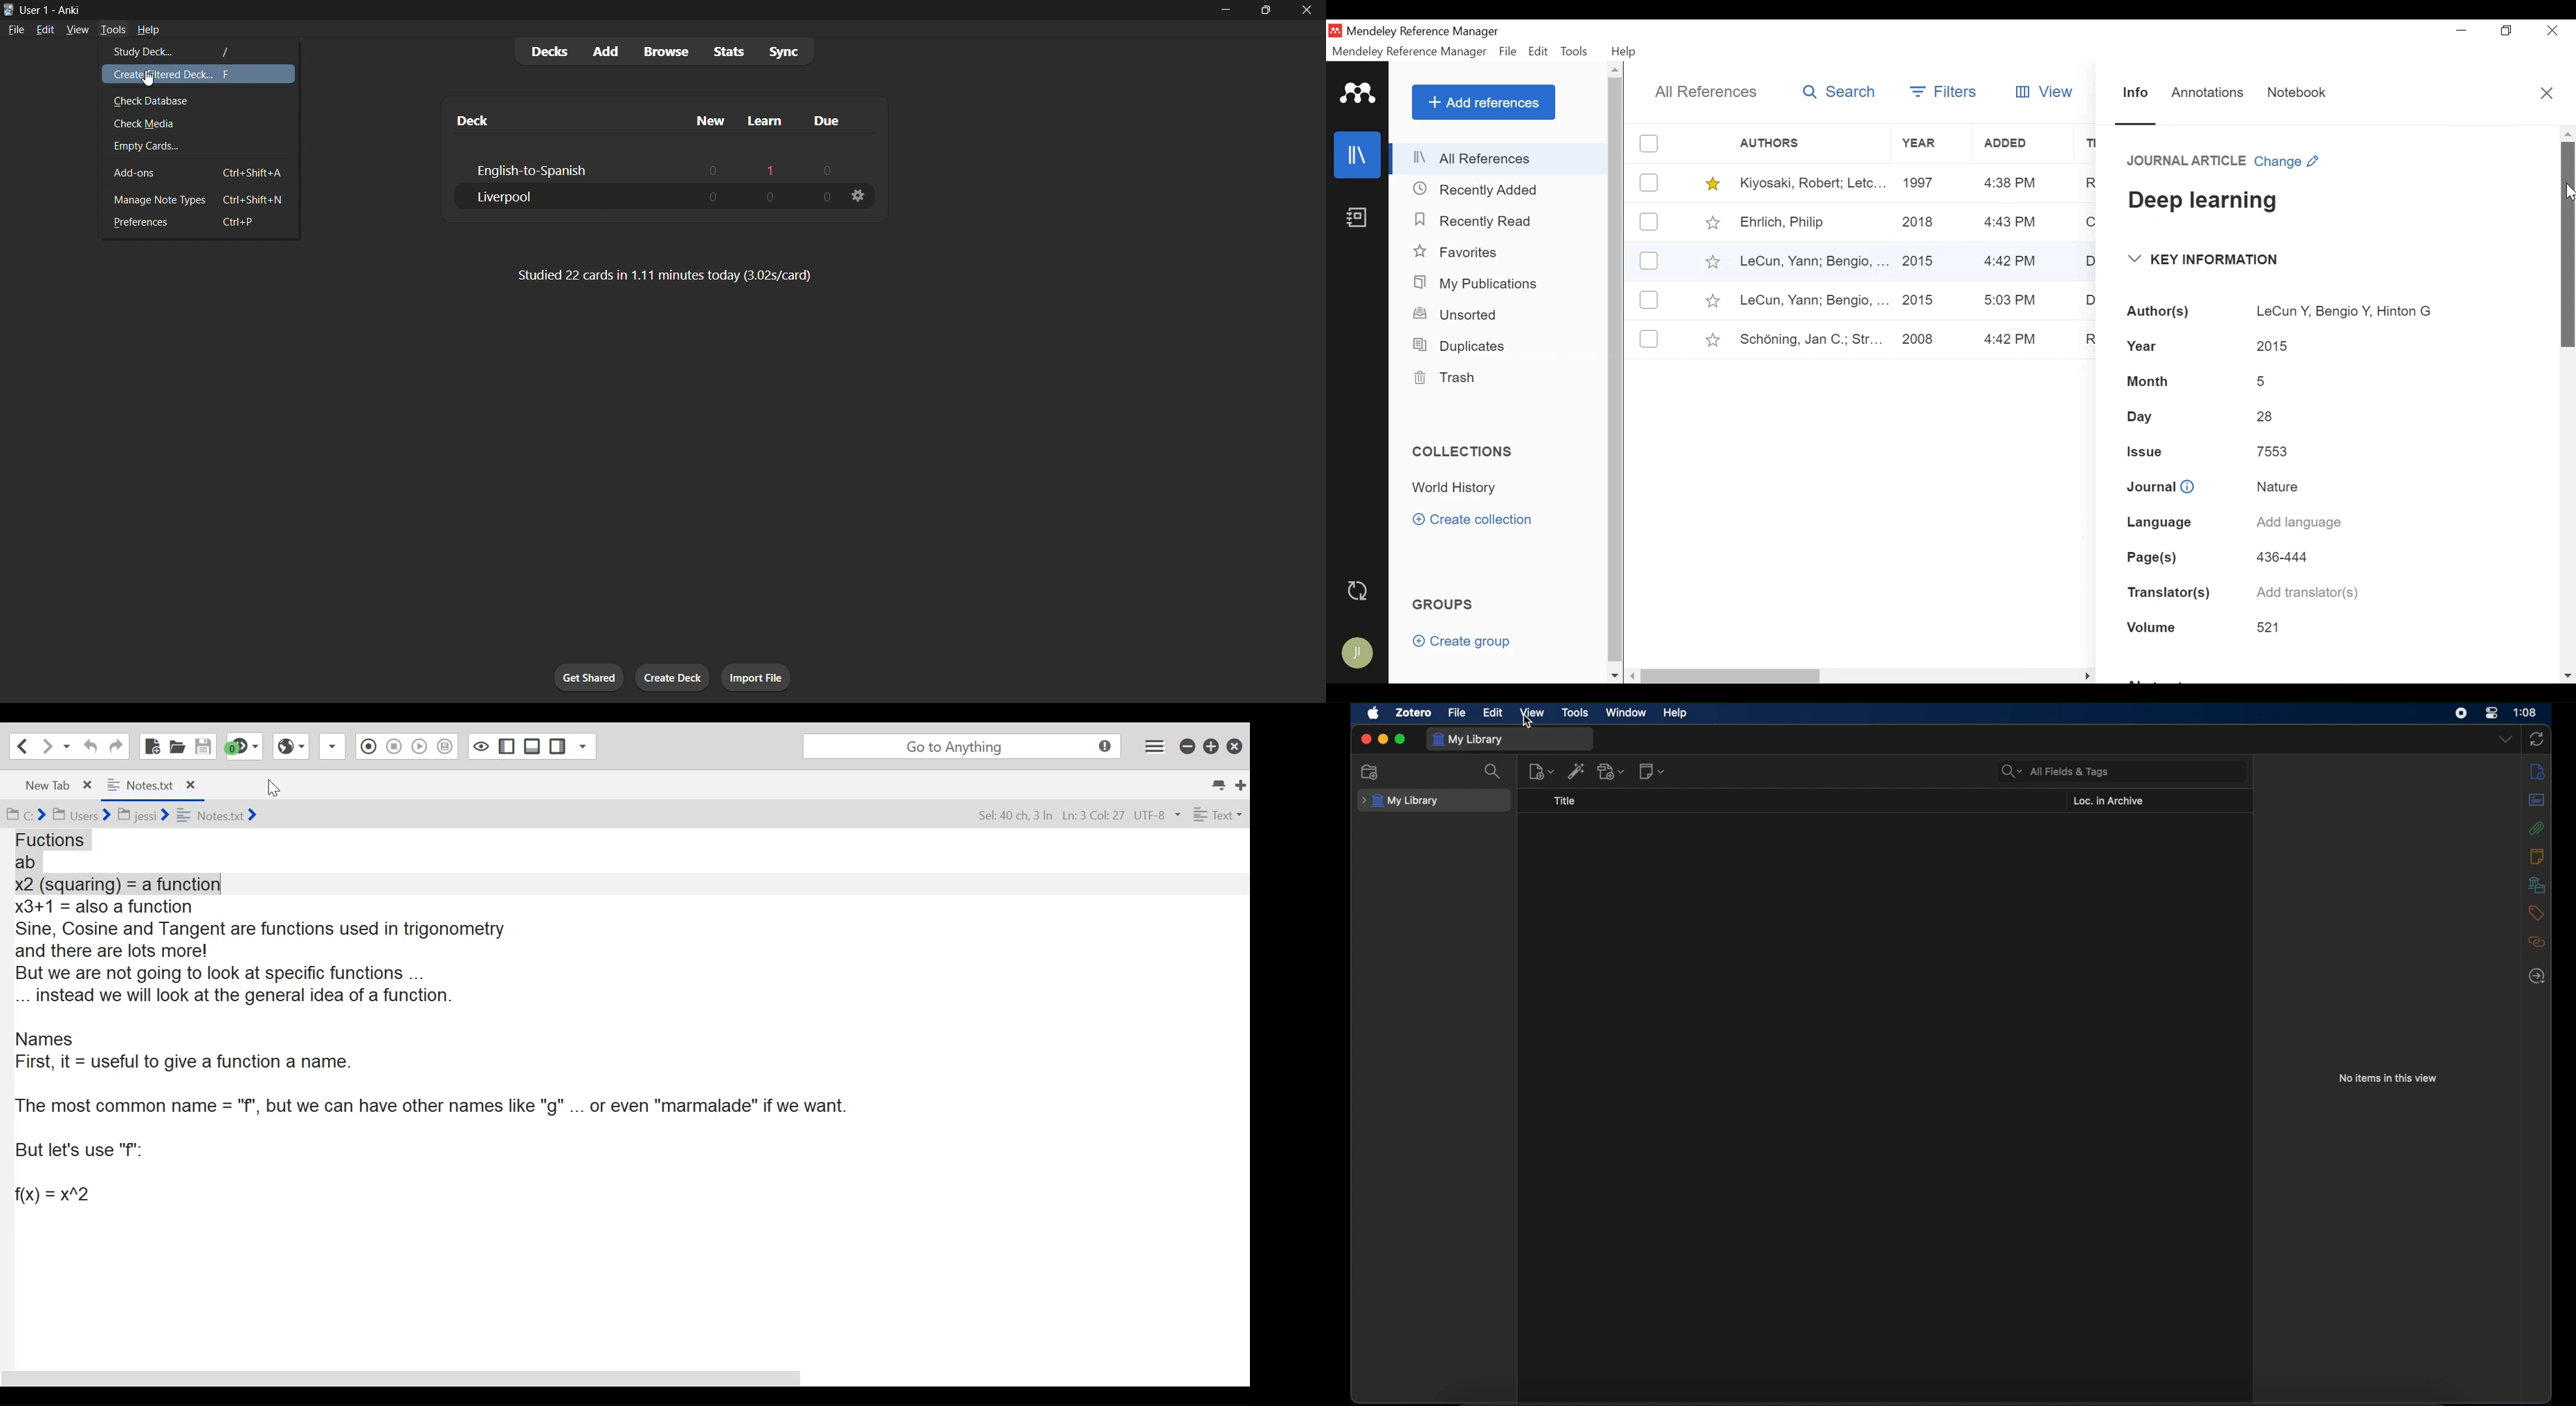 The height and width of the screenshot is (1428, 2576). Describe the element at coordinates (1359, 154) in the screenshot. I see `Library` at that location.